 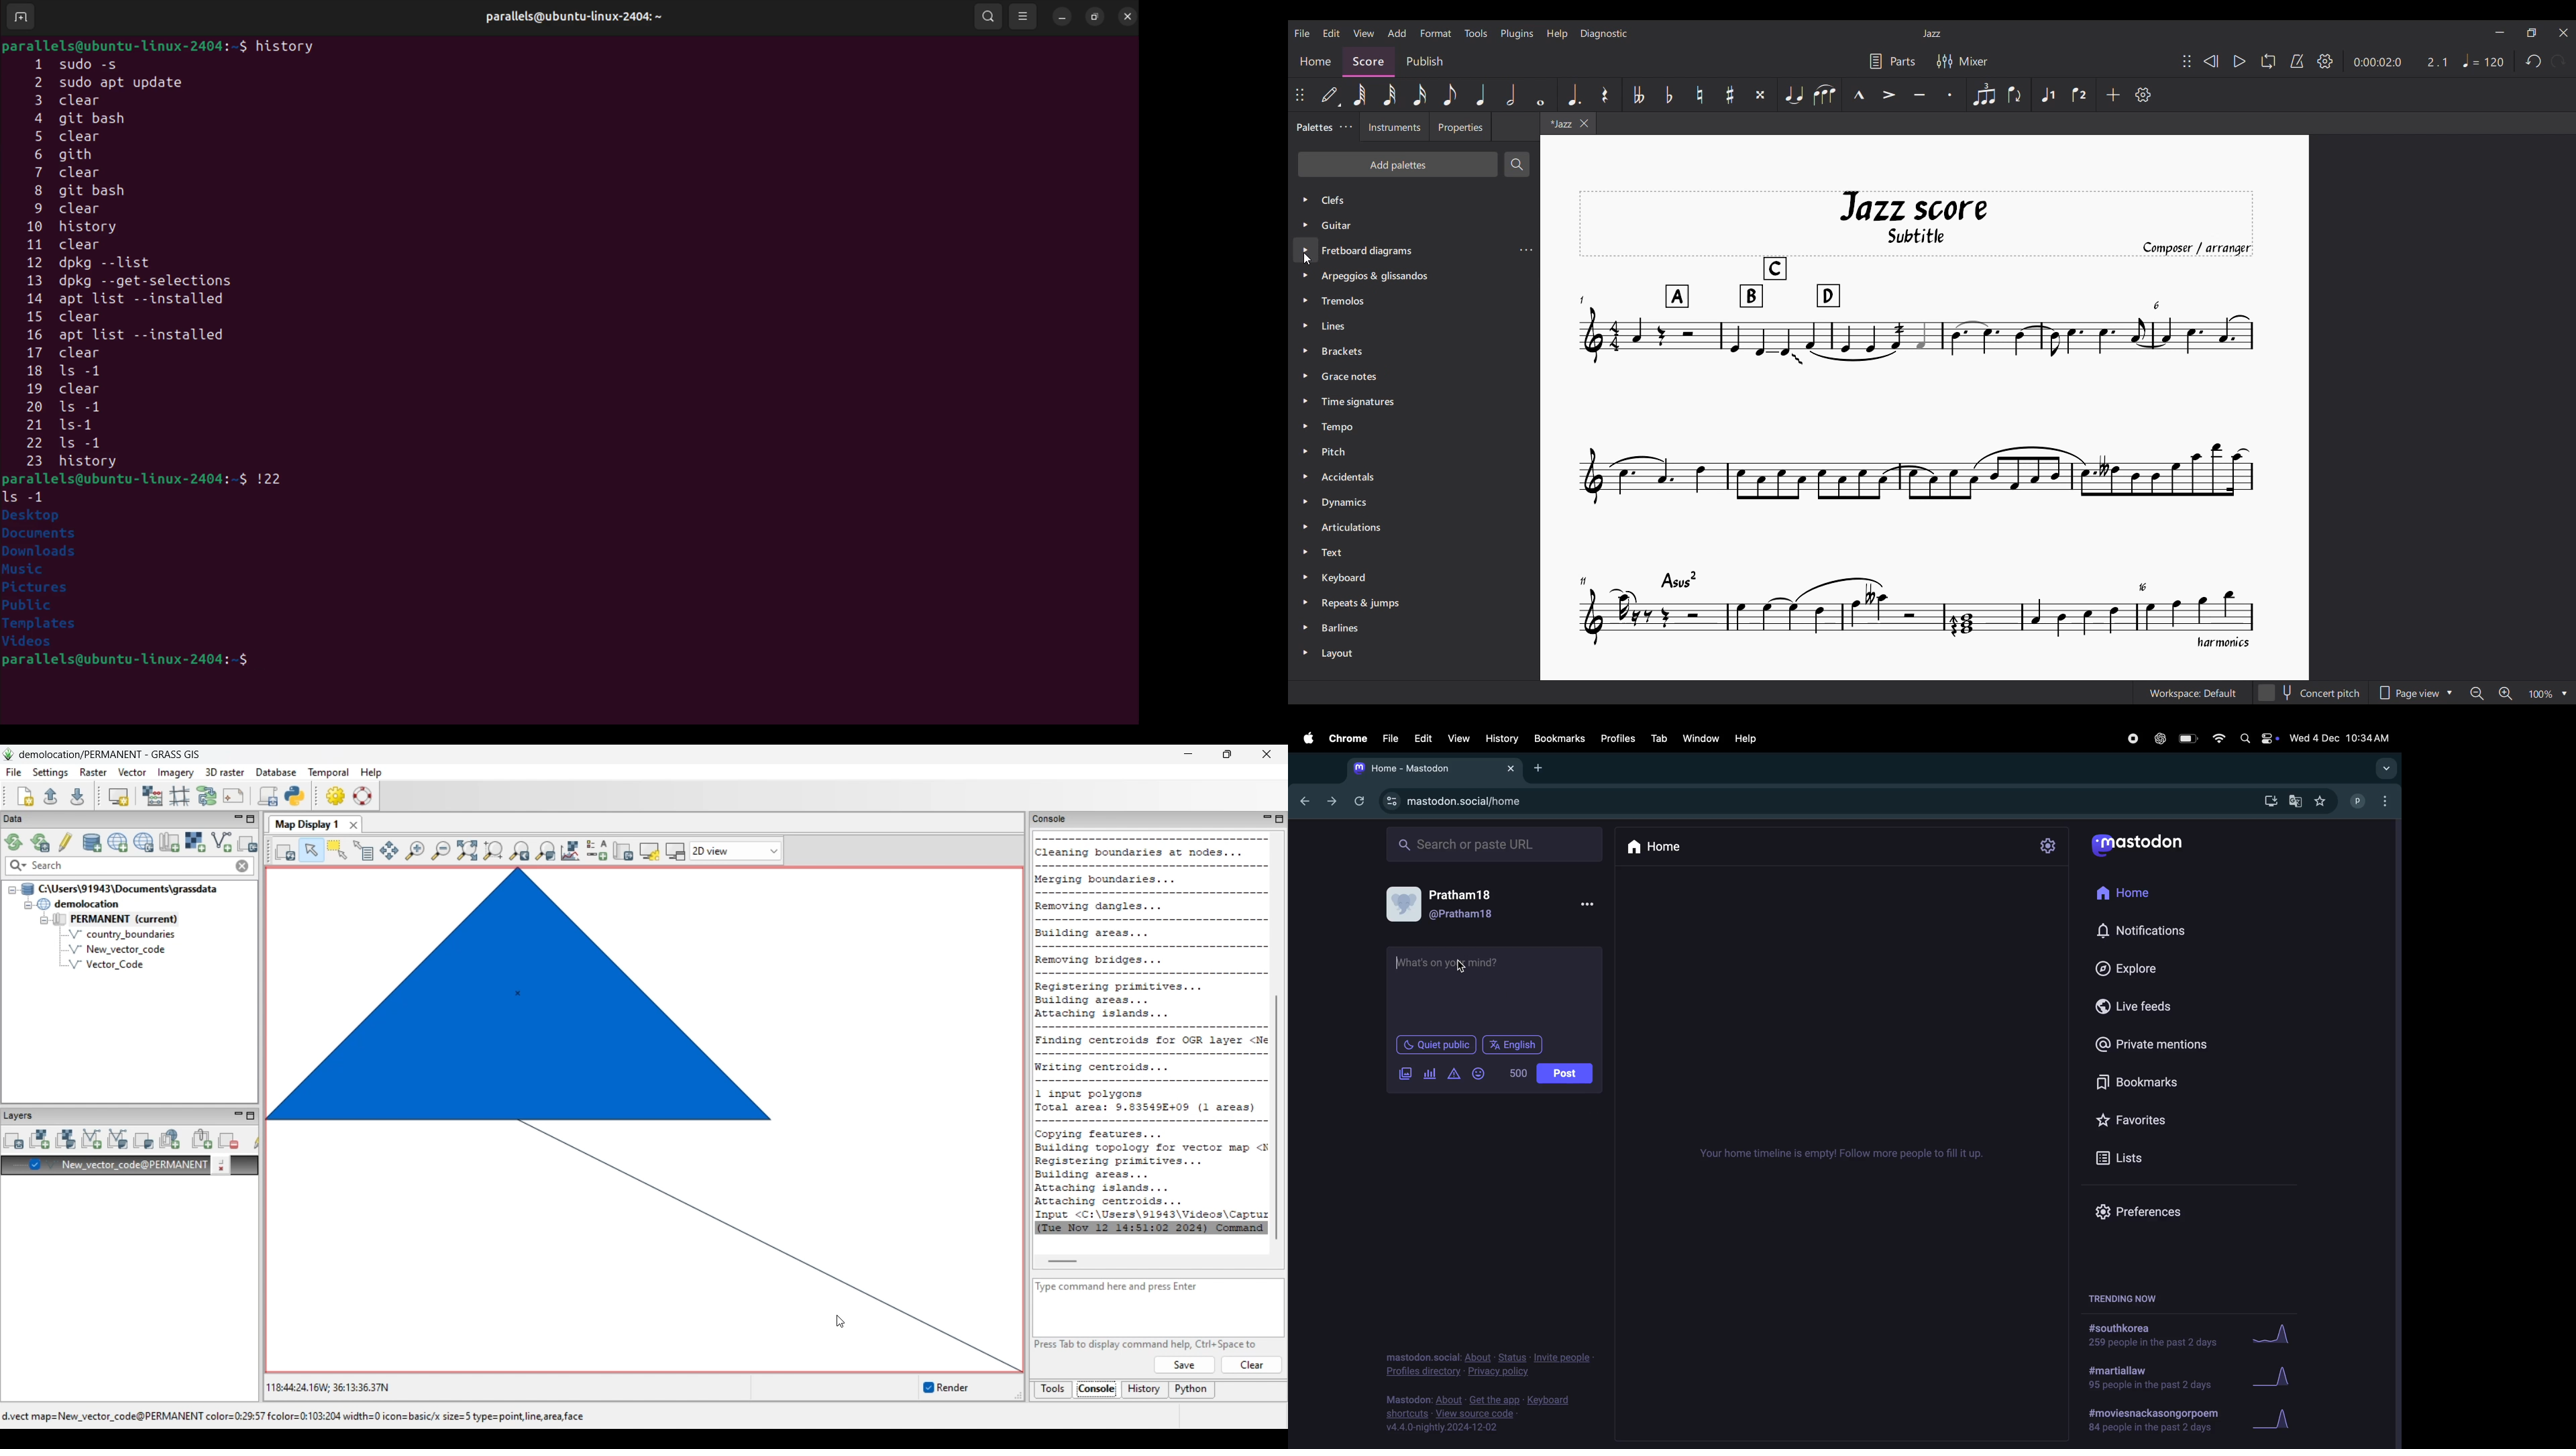 I want to click on Palettes, current selection, so click(x=1314, y=127).